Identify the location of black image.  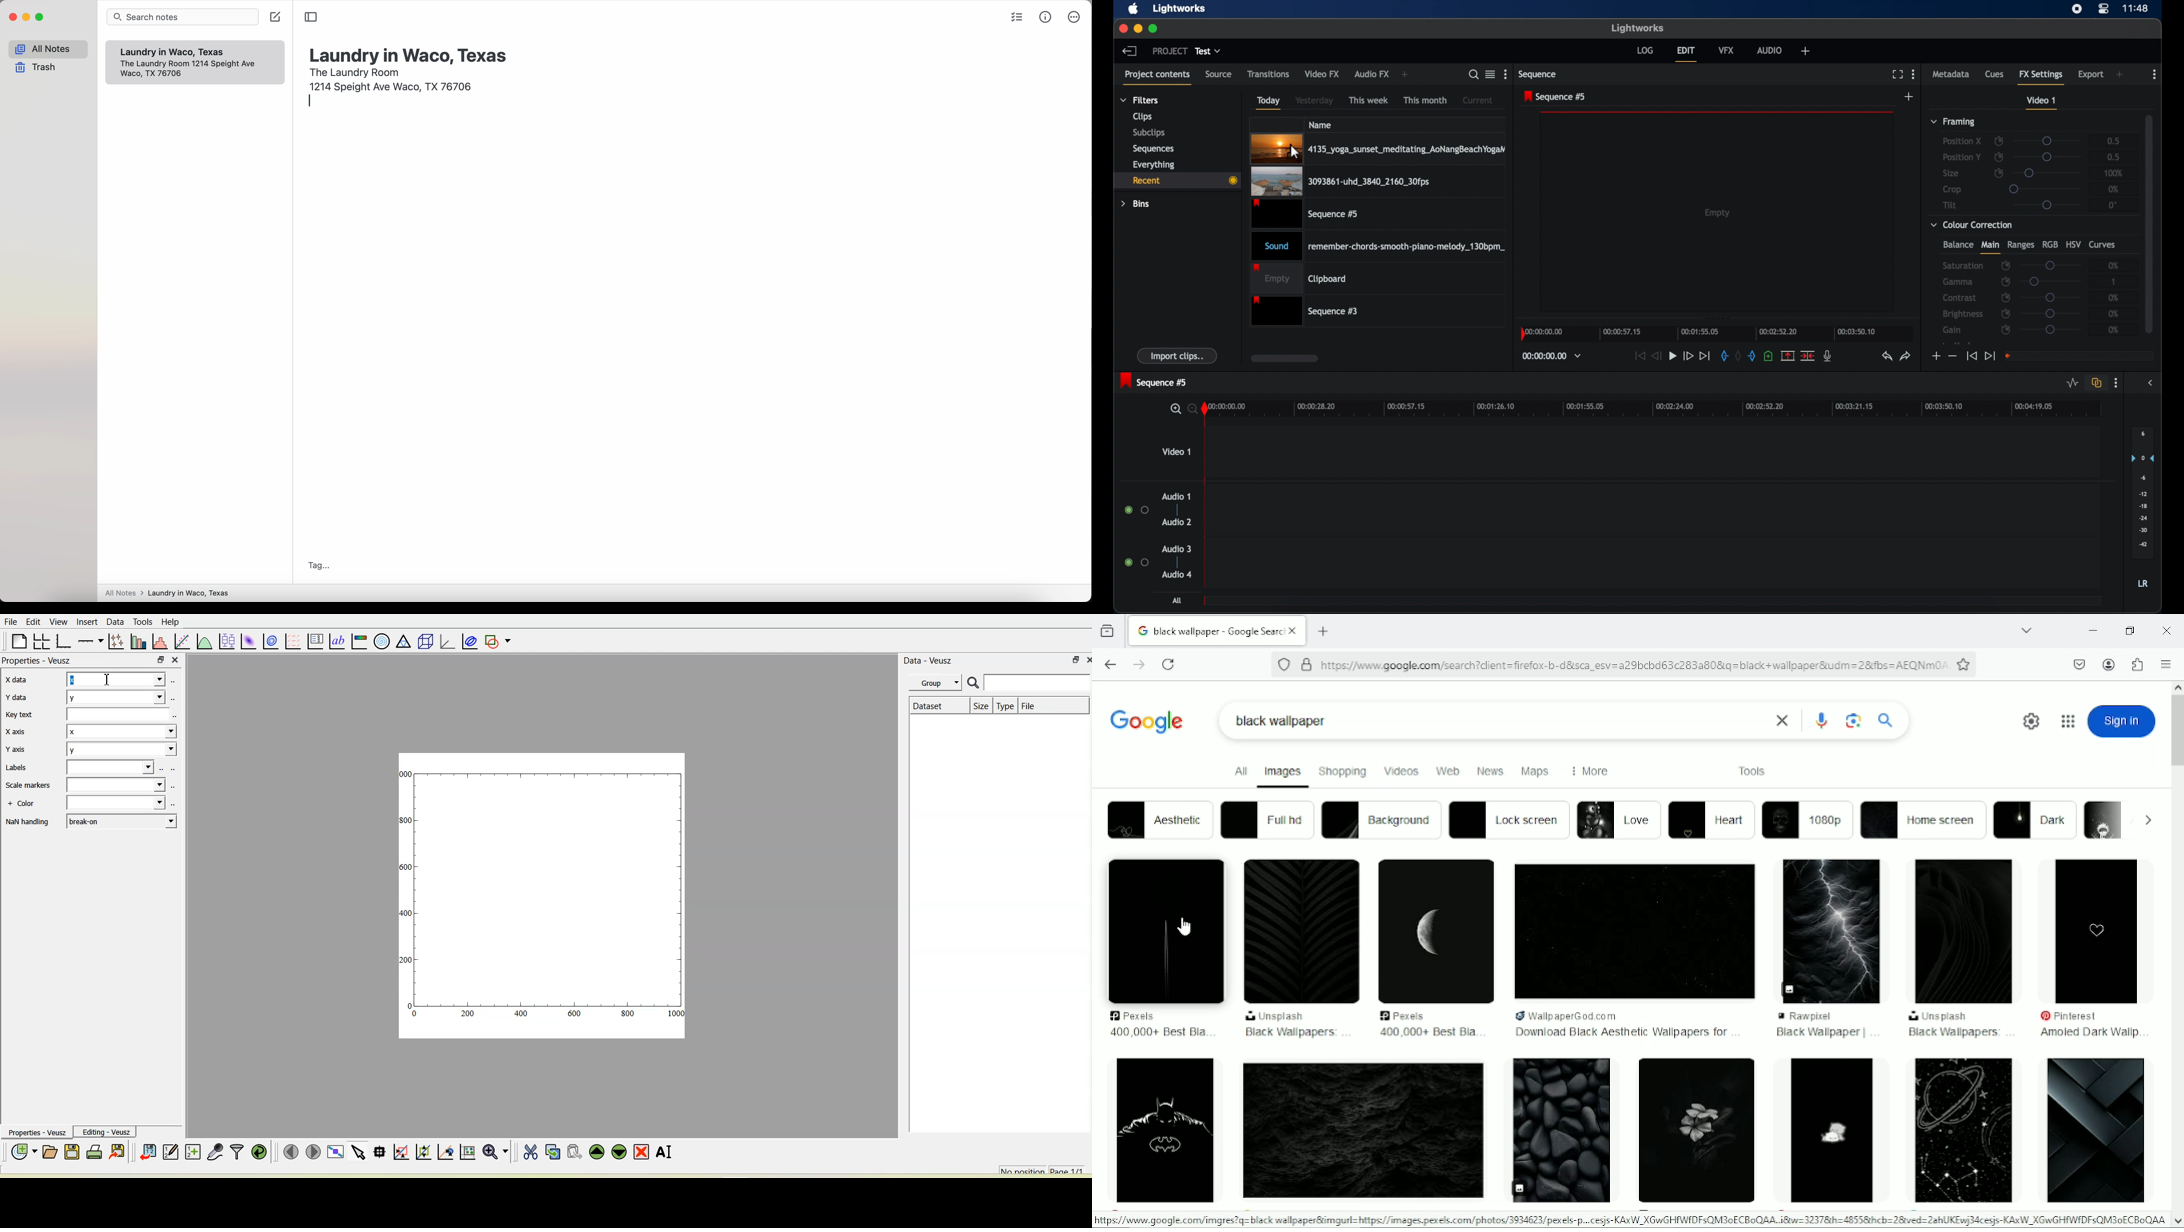
(1965, 932).